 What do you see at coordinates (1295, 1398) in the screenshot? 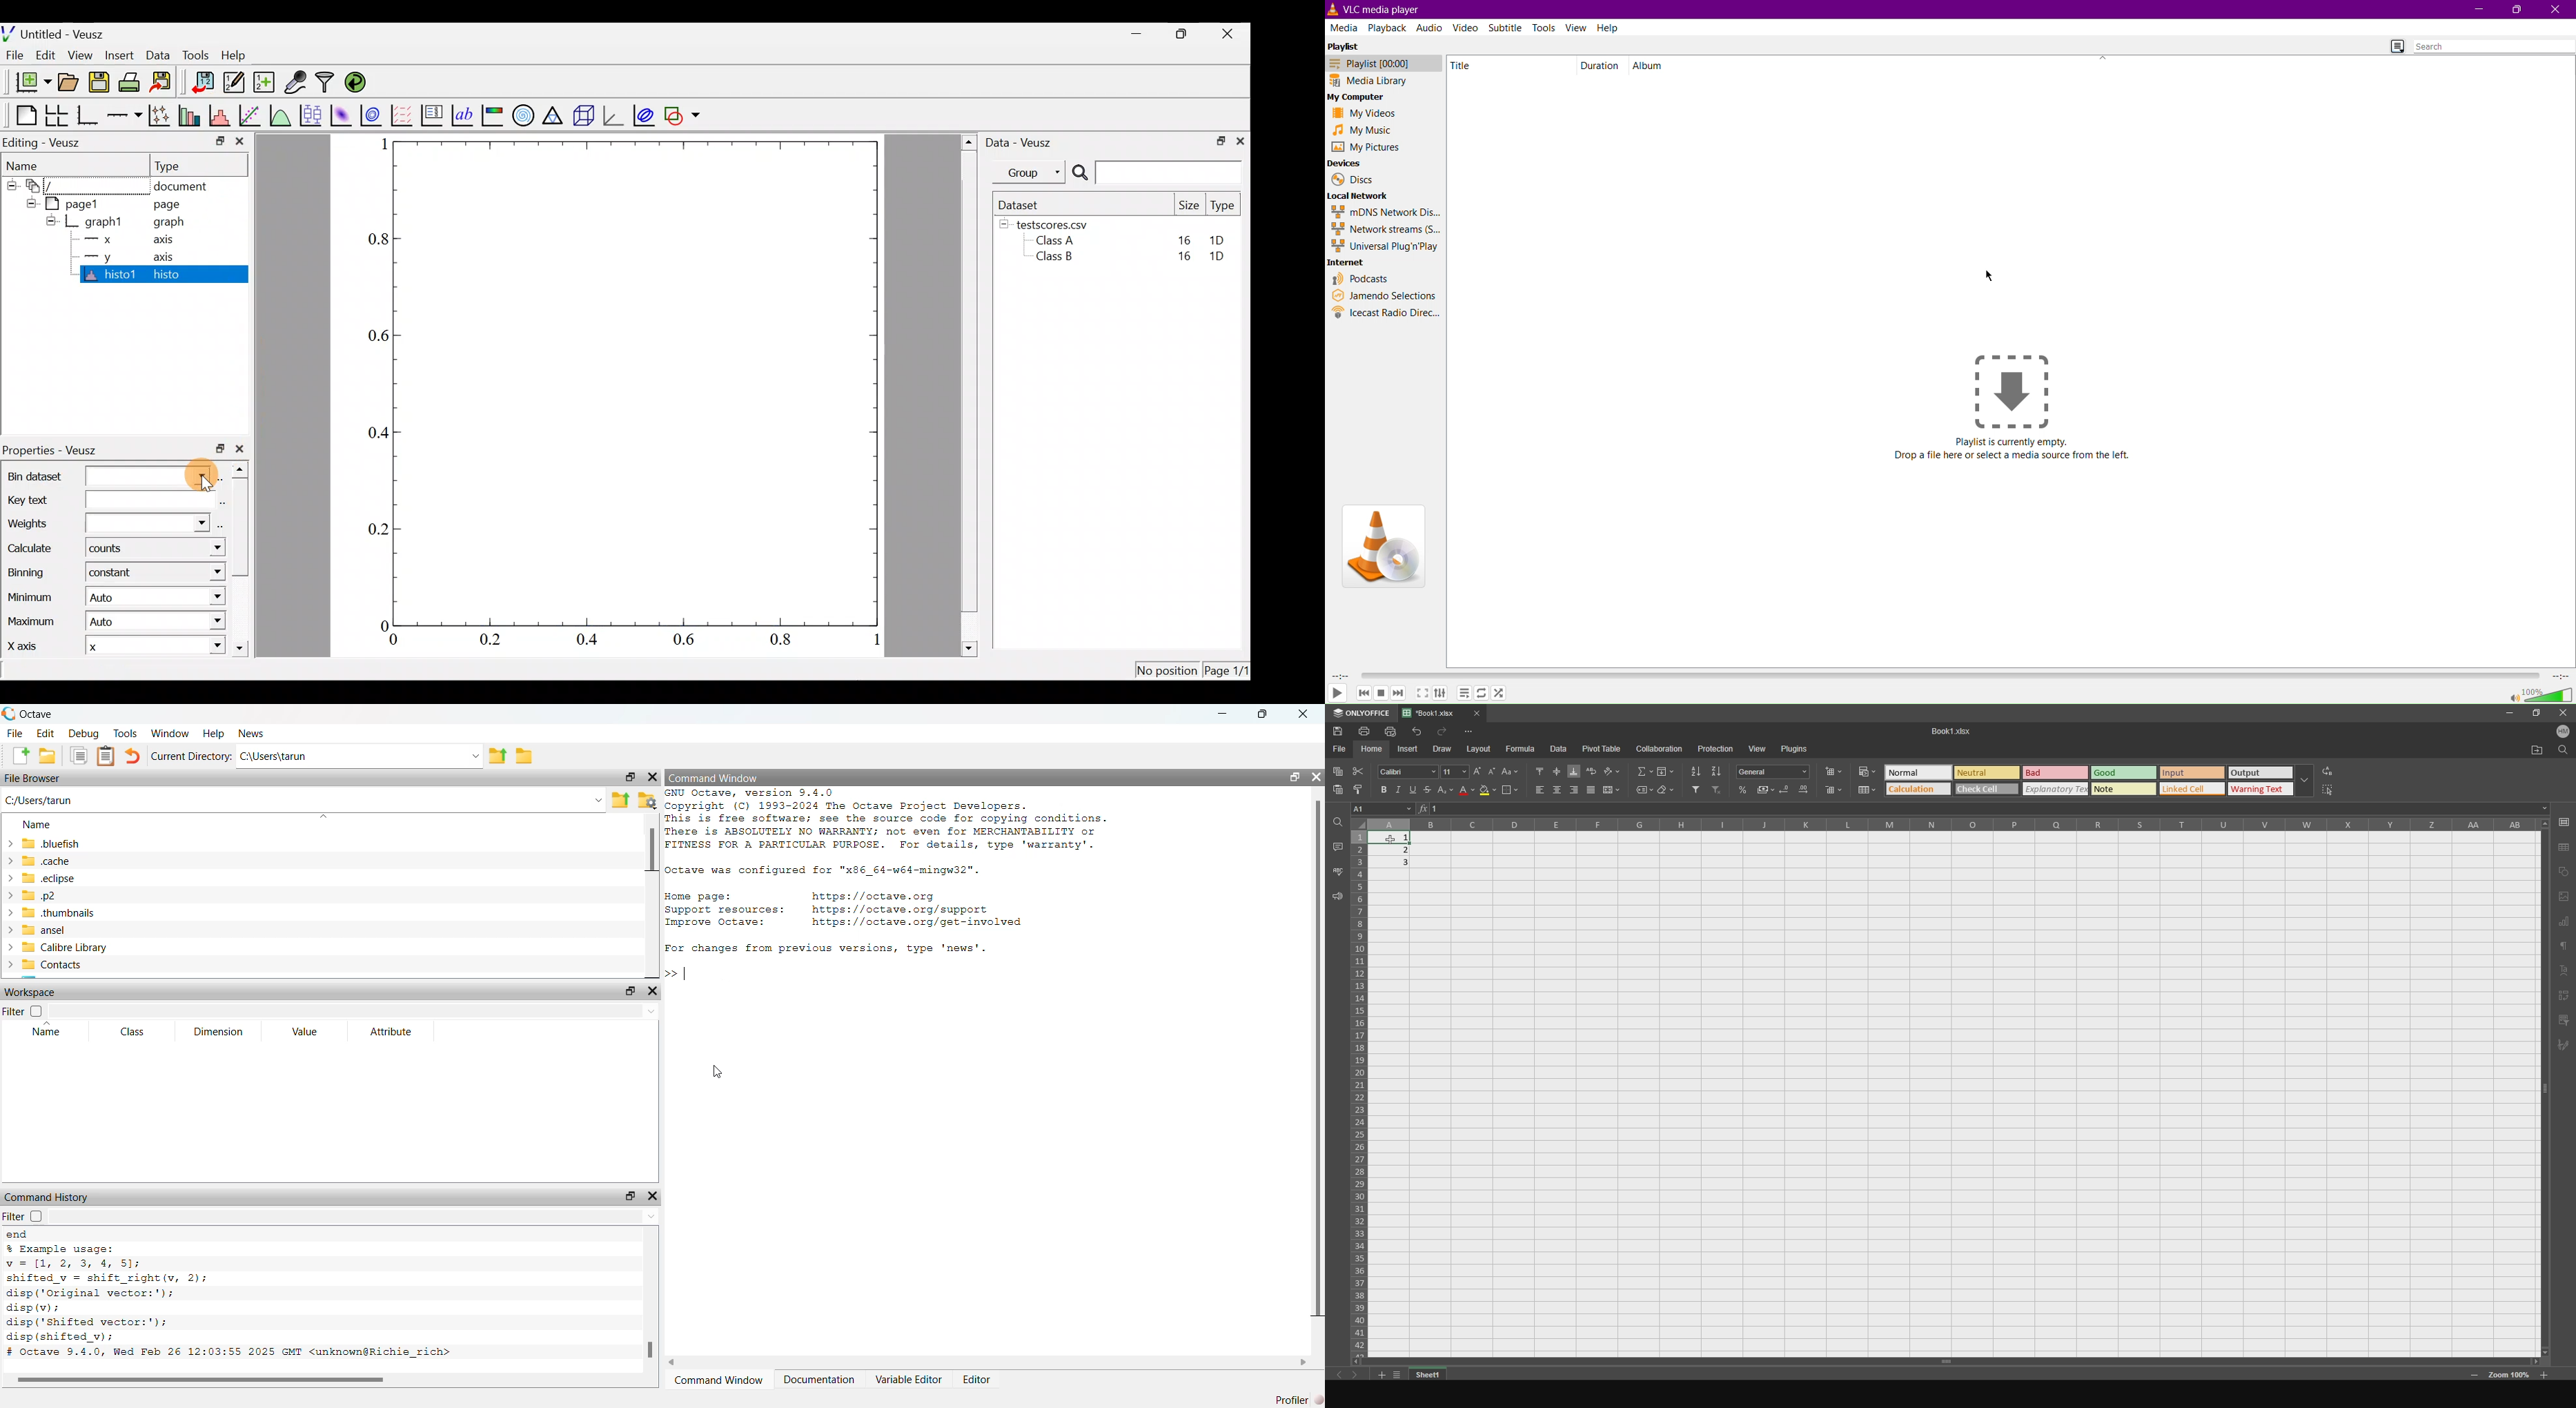
I see `profiler` at bounding box center [1295, 1398].